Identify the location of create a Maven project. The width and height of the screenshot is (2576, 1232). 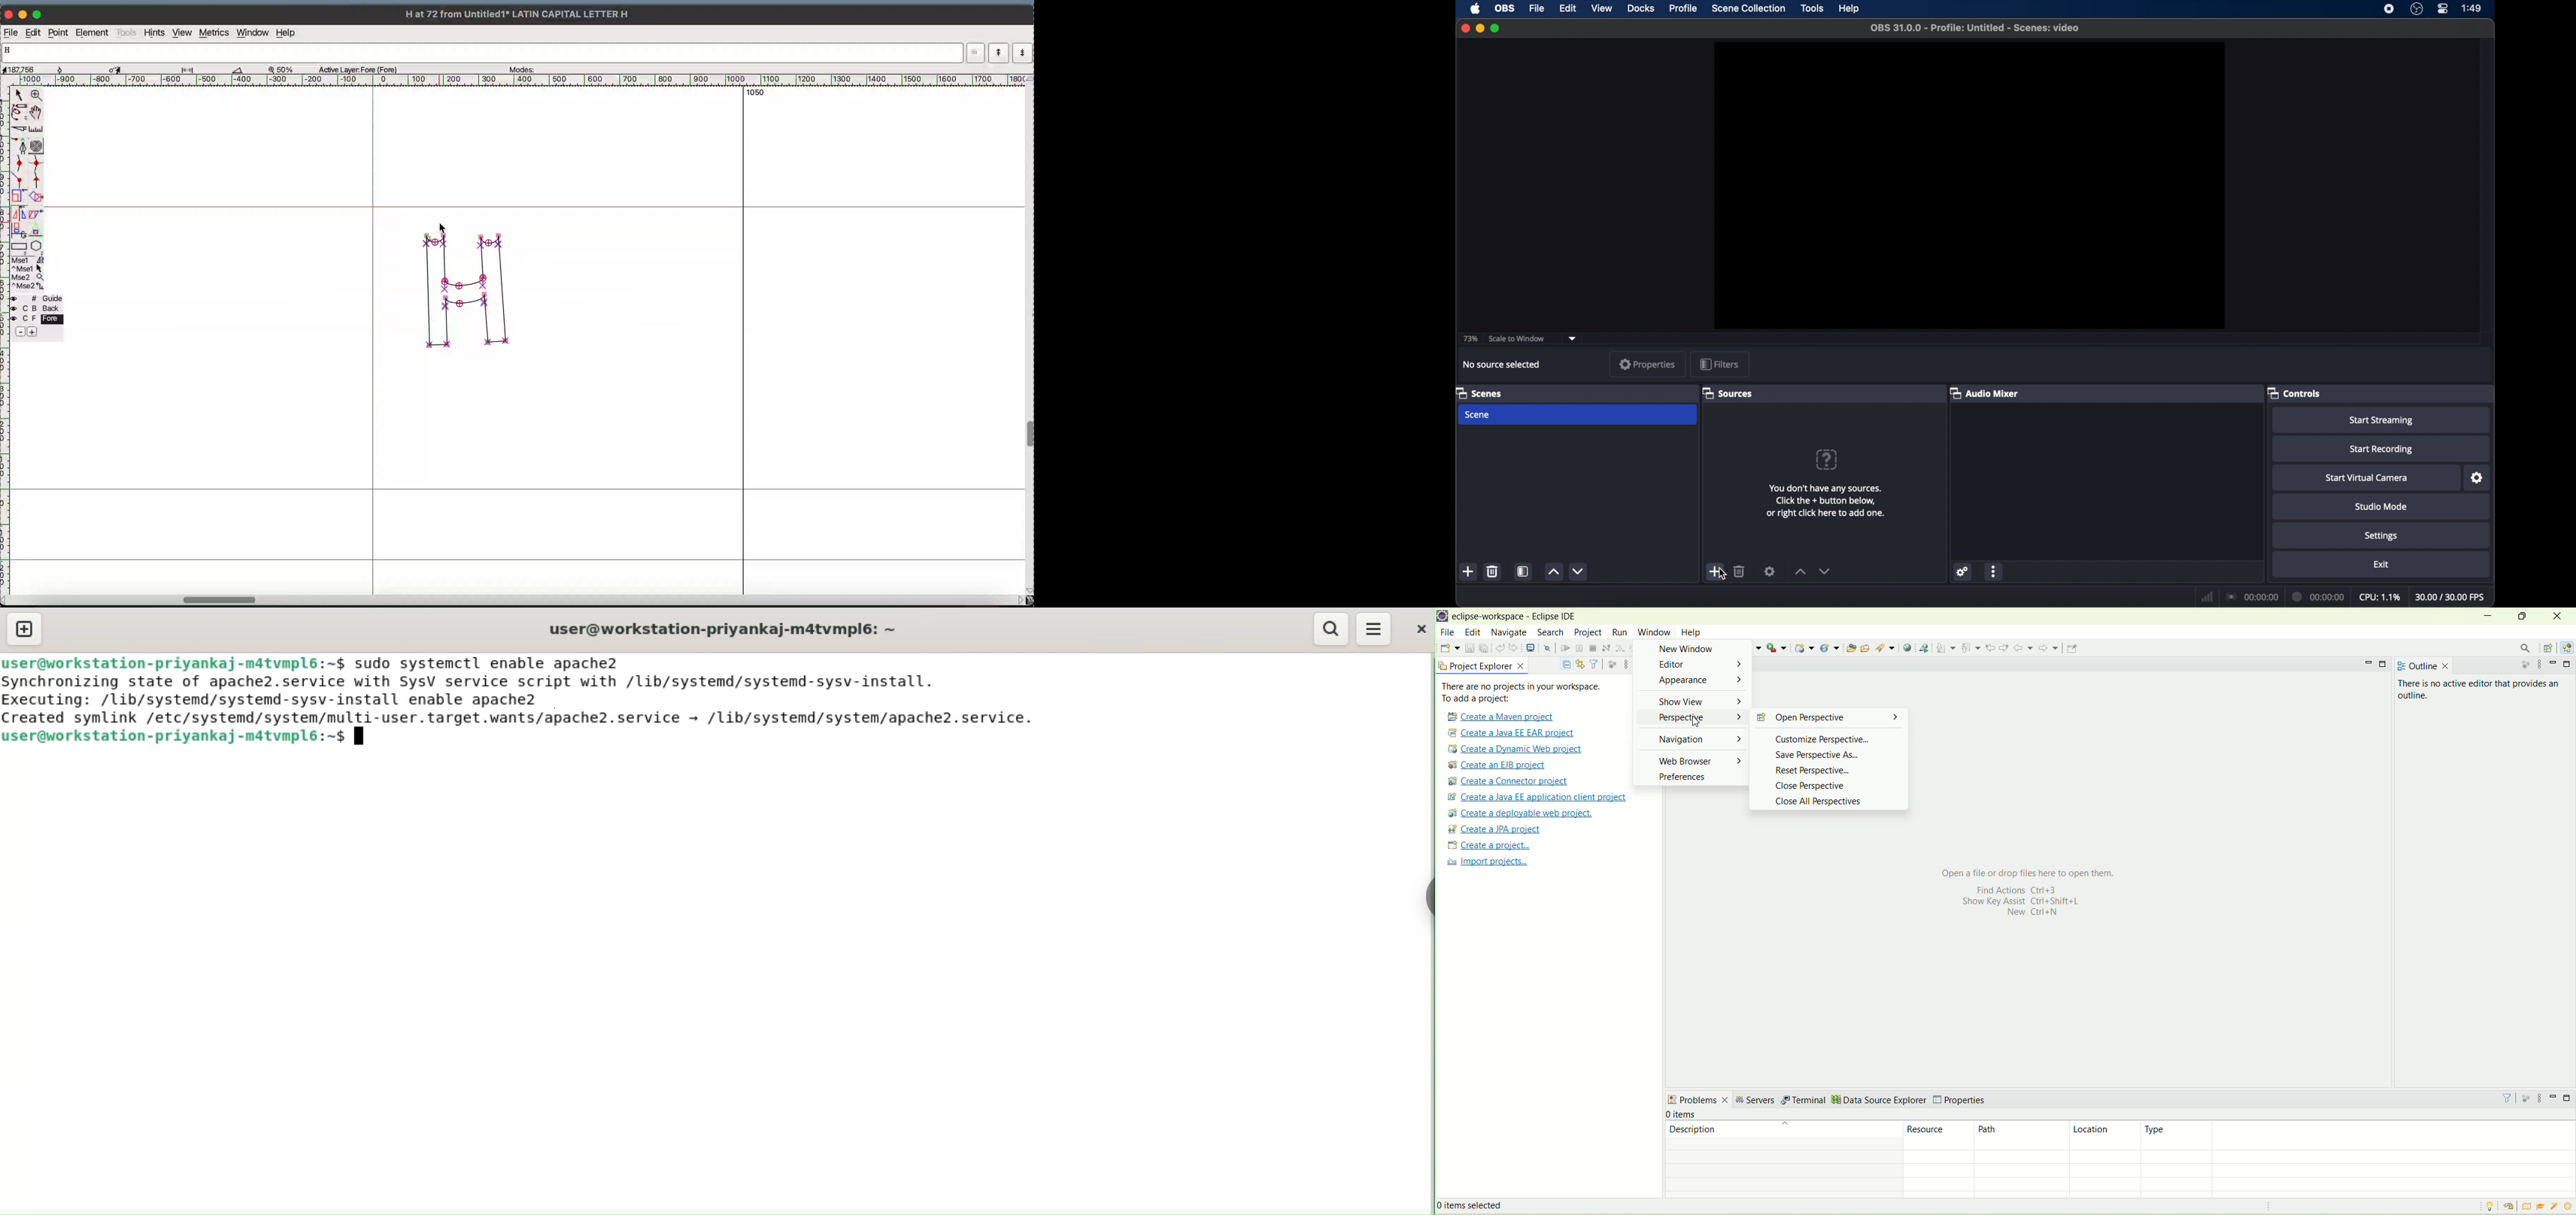
(1504, 716).